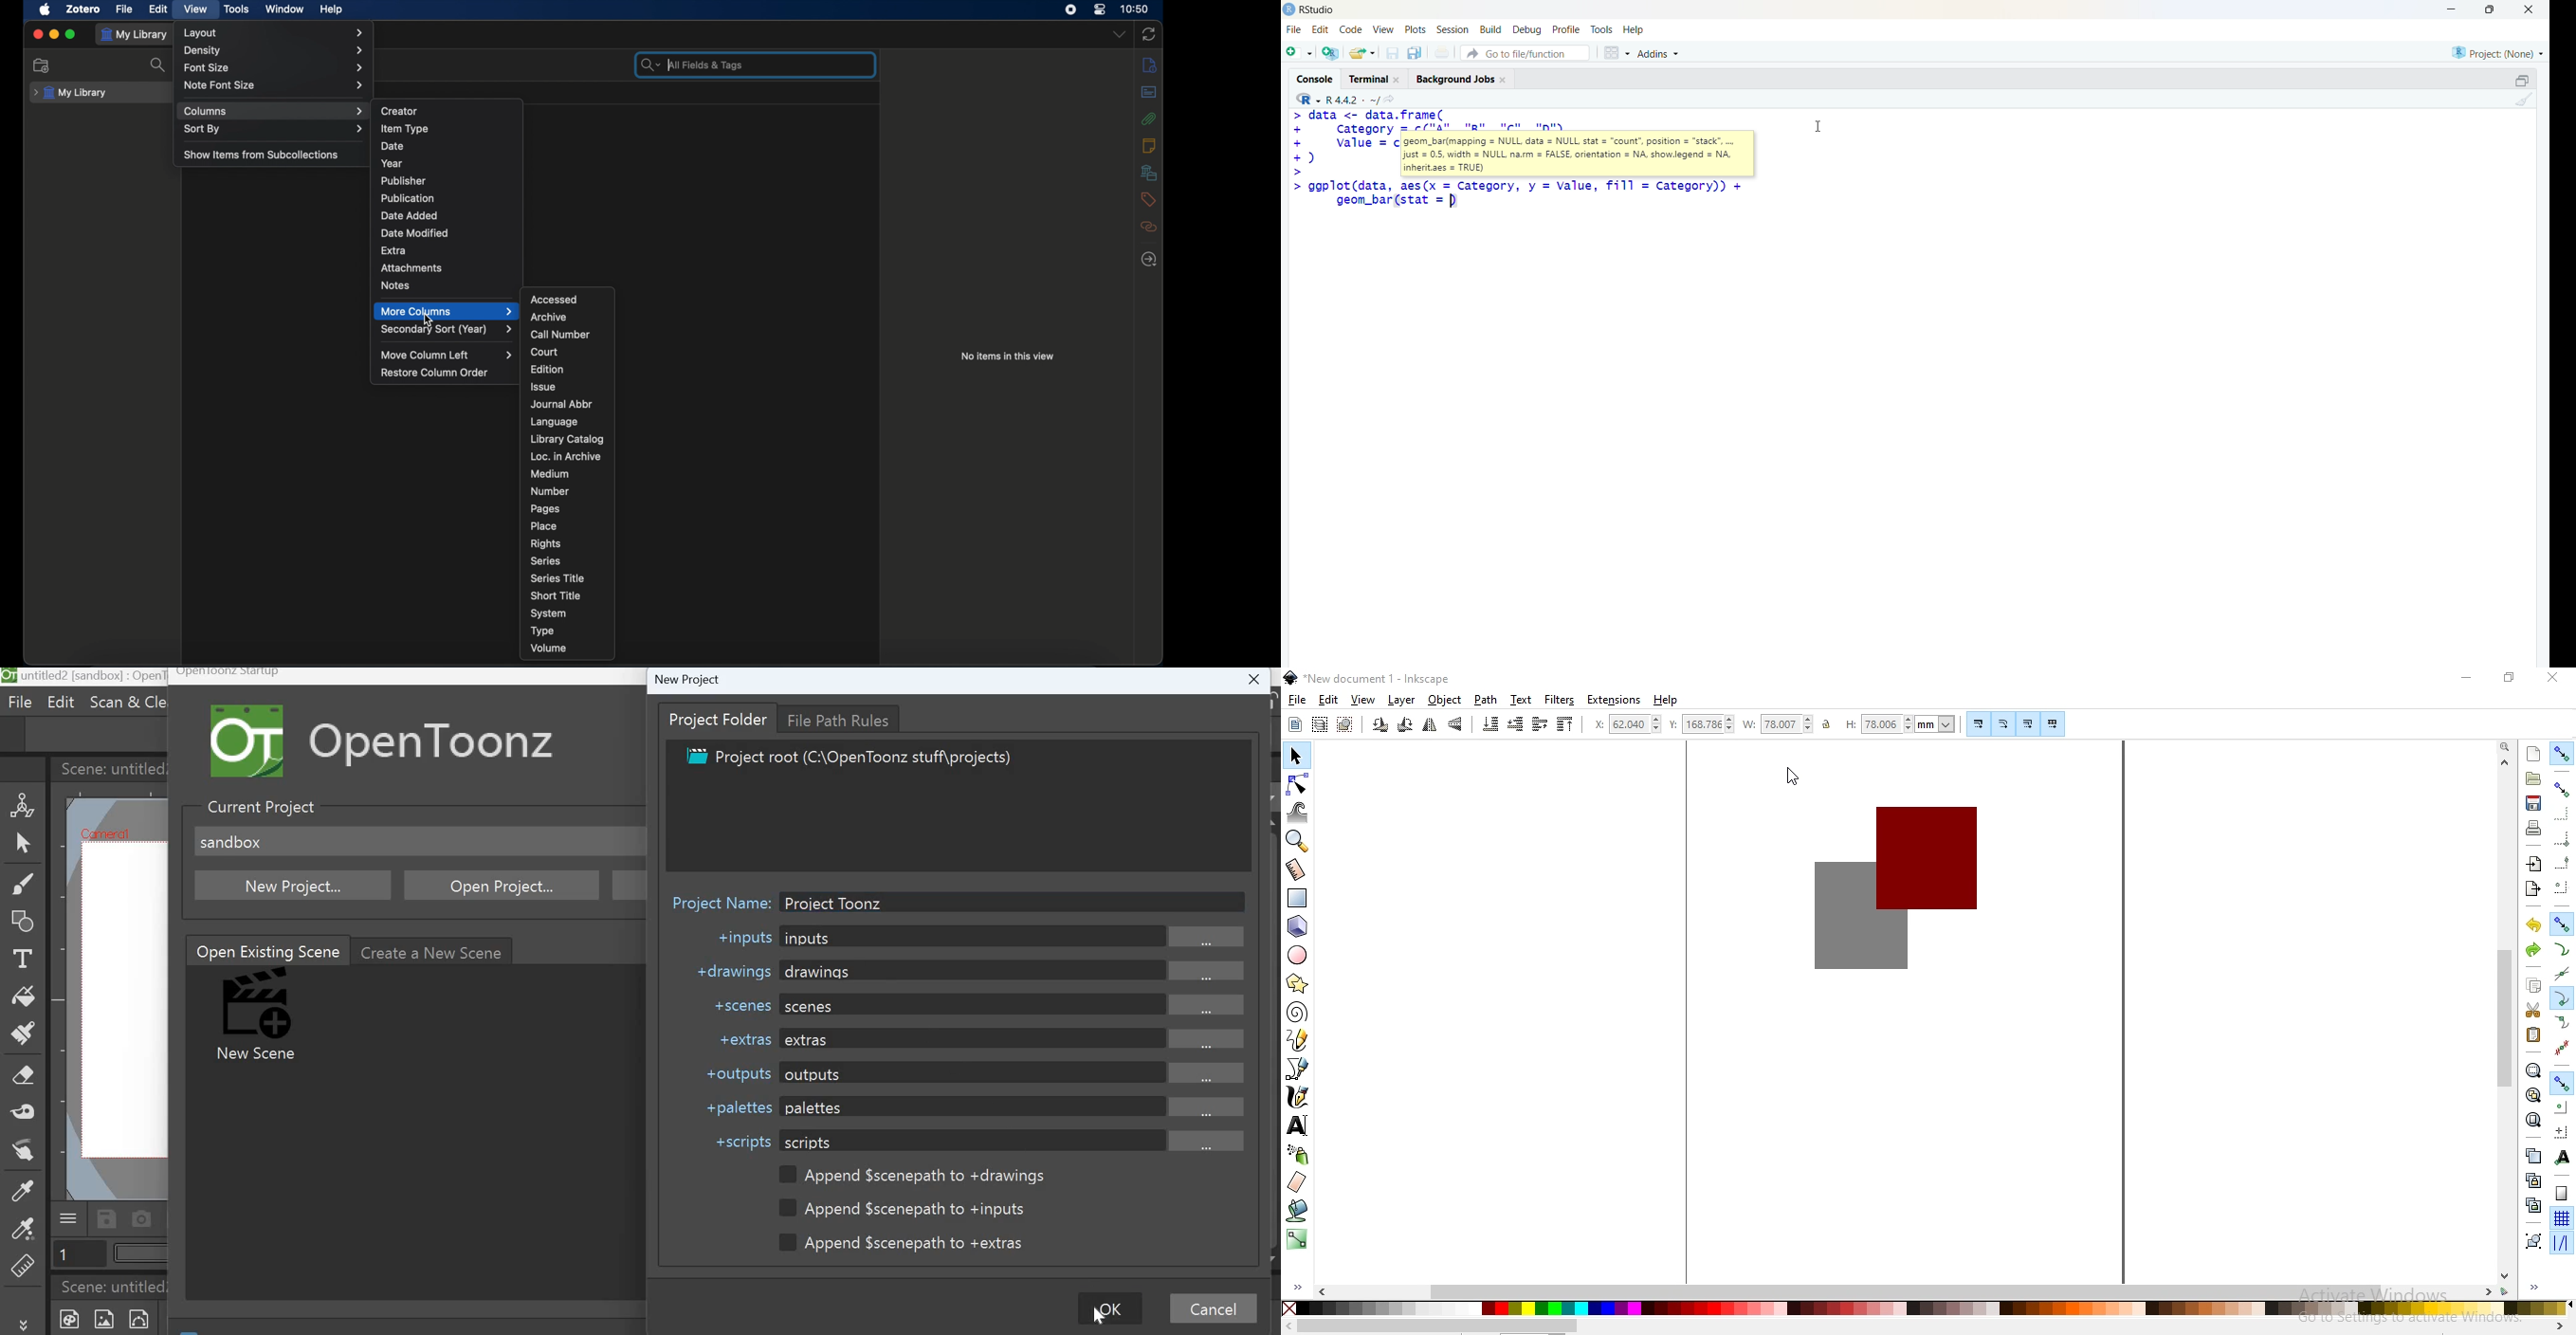 Image resolution: width=2576 pixels, height=1344 pixels. Describe the element at coordinates (1295, 841) in the screenshot. I see `zoom in or out` at that location.